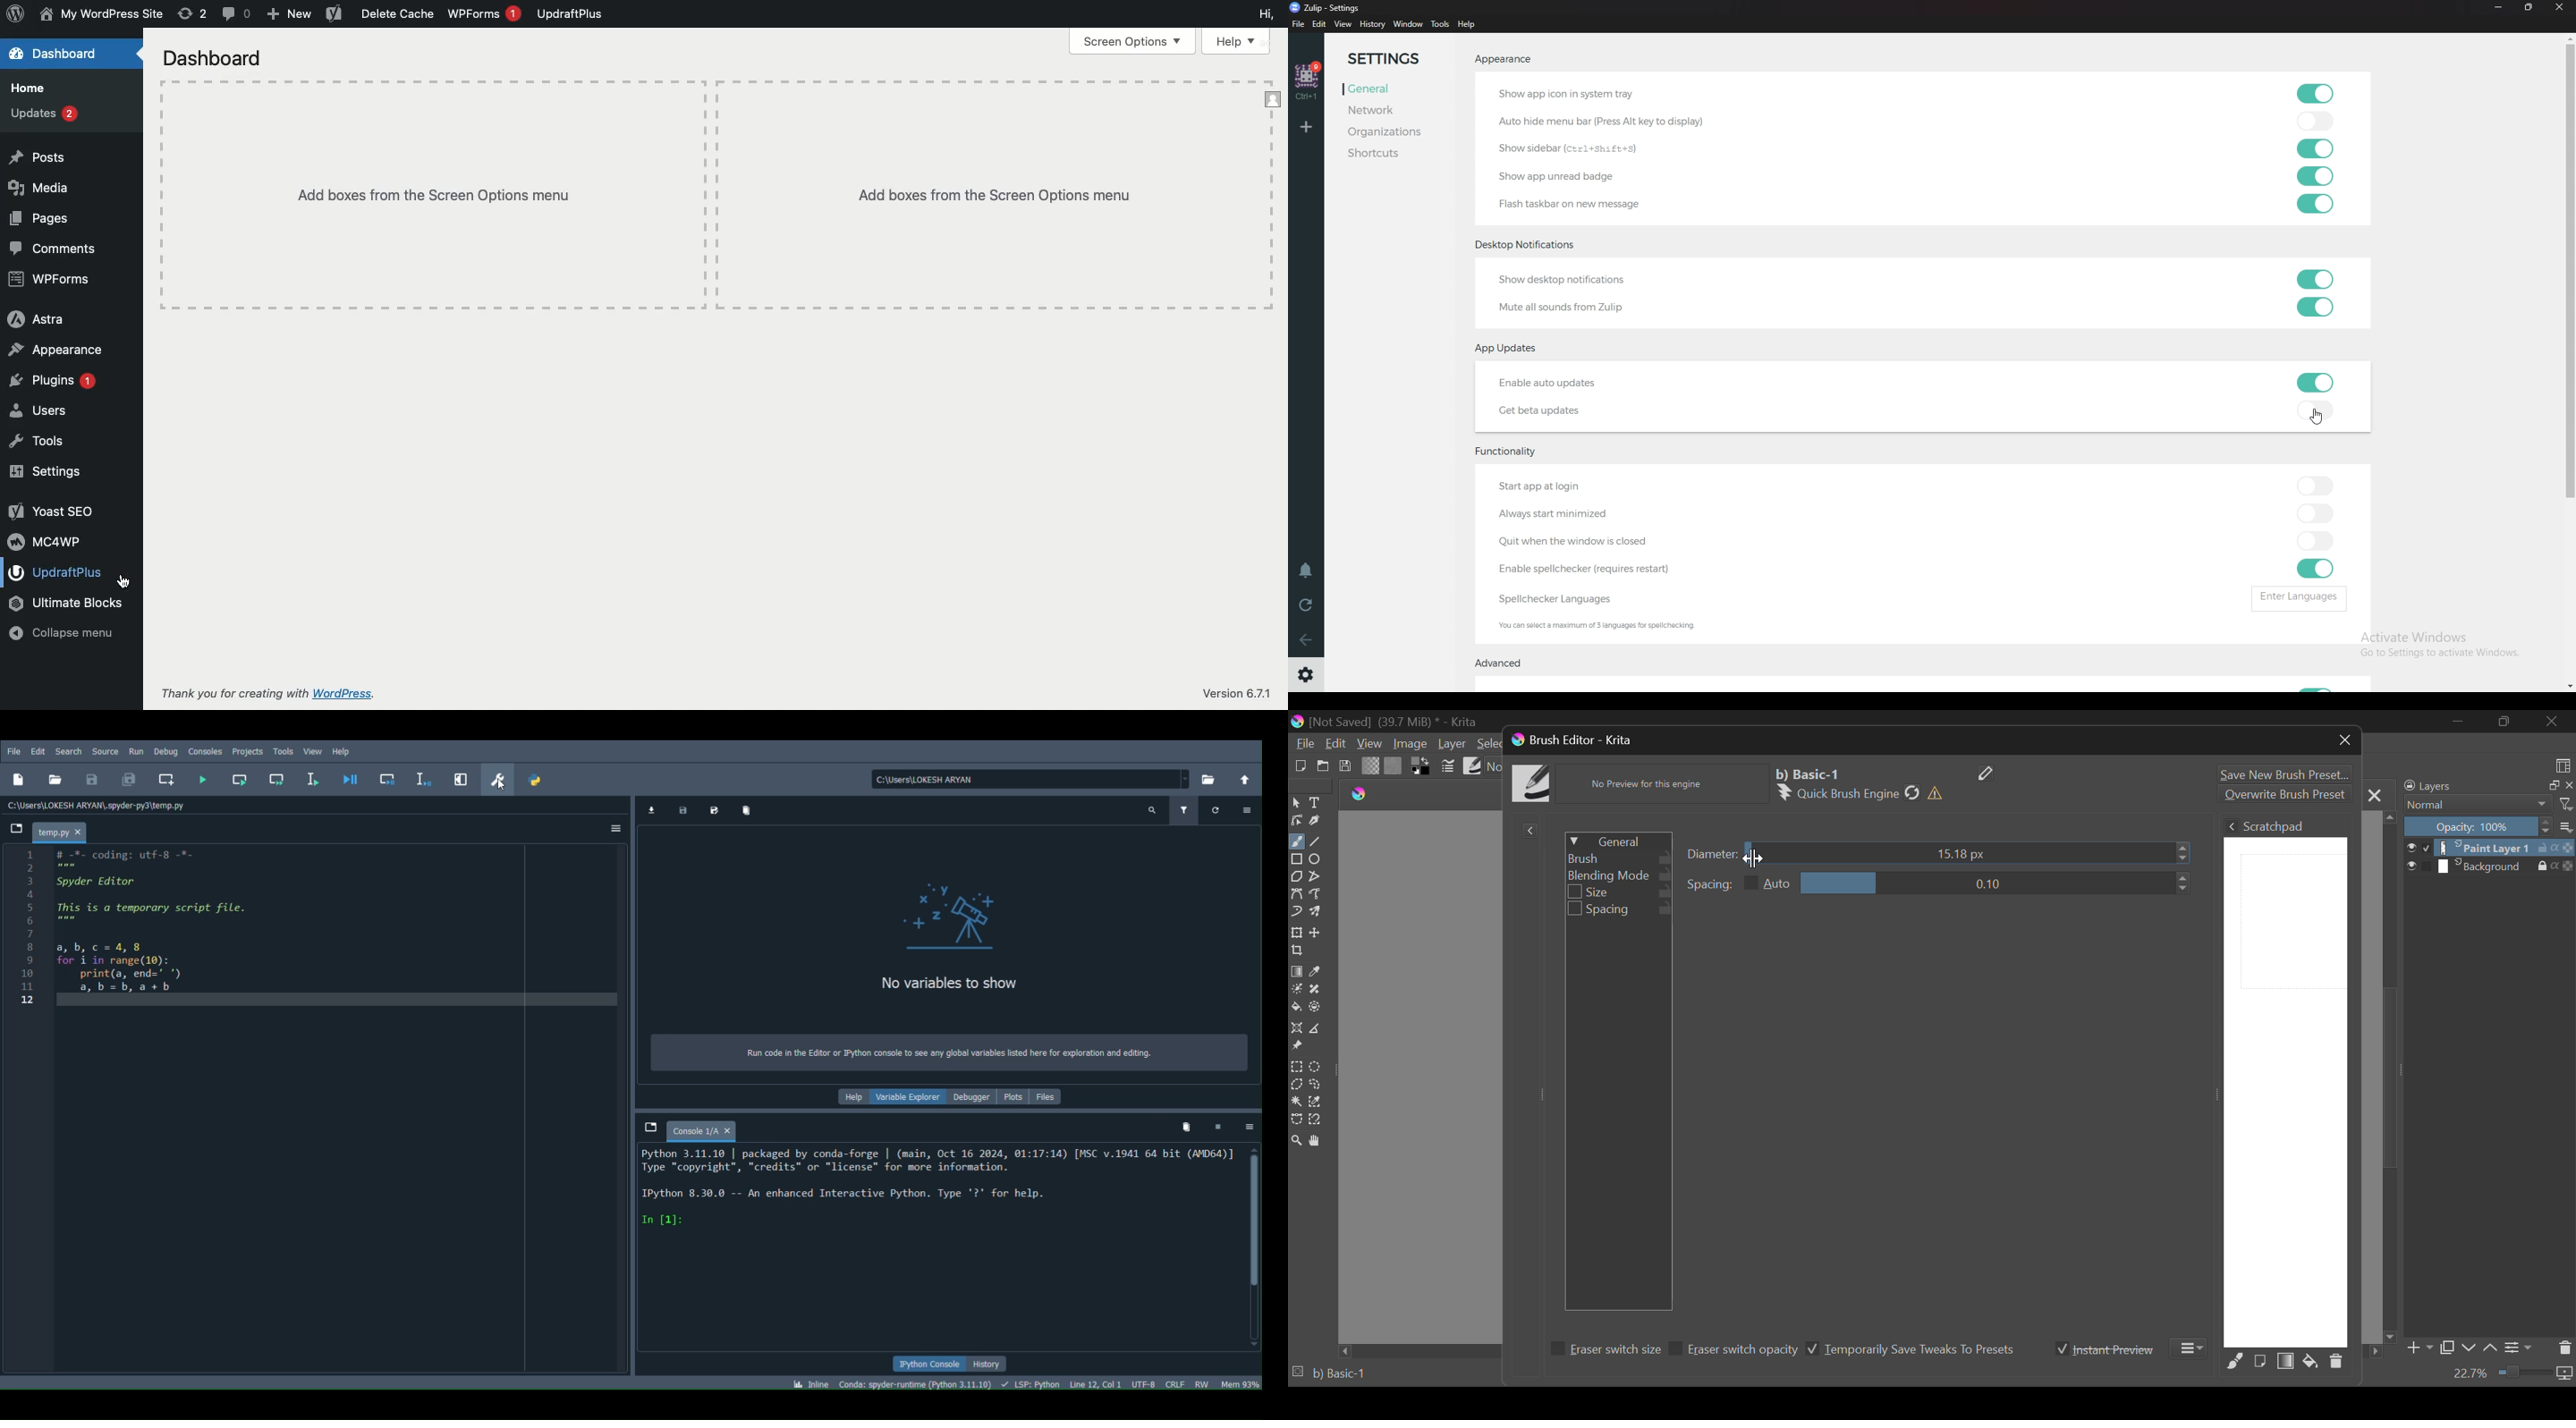 This screenshot has width=2576, height=1428. I want to click on Home, so click(30, 88).